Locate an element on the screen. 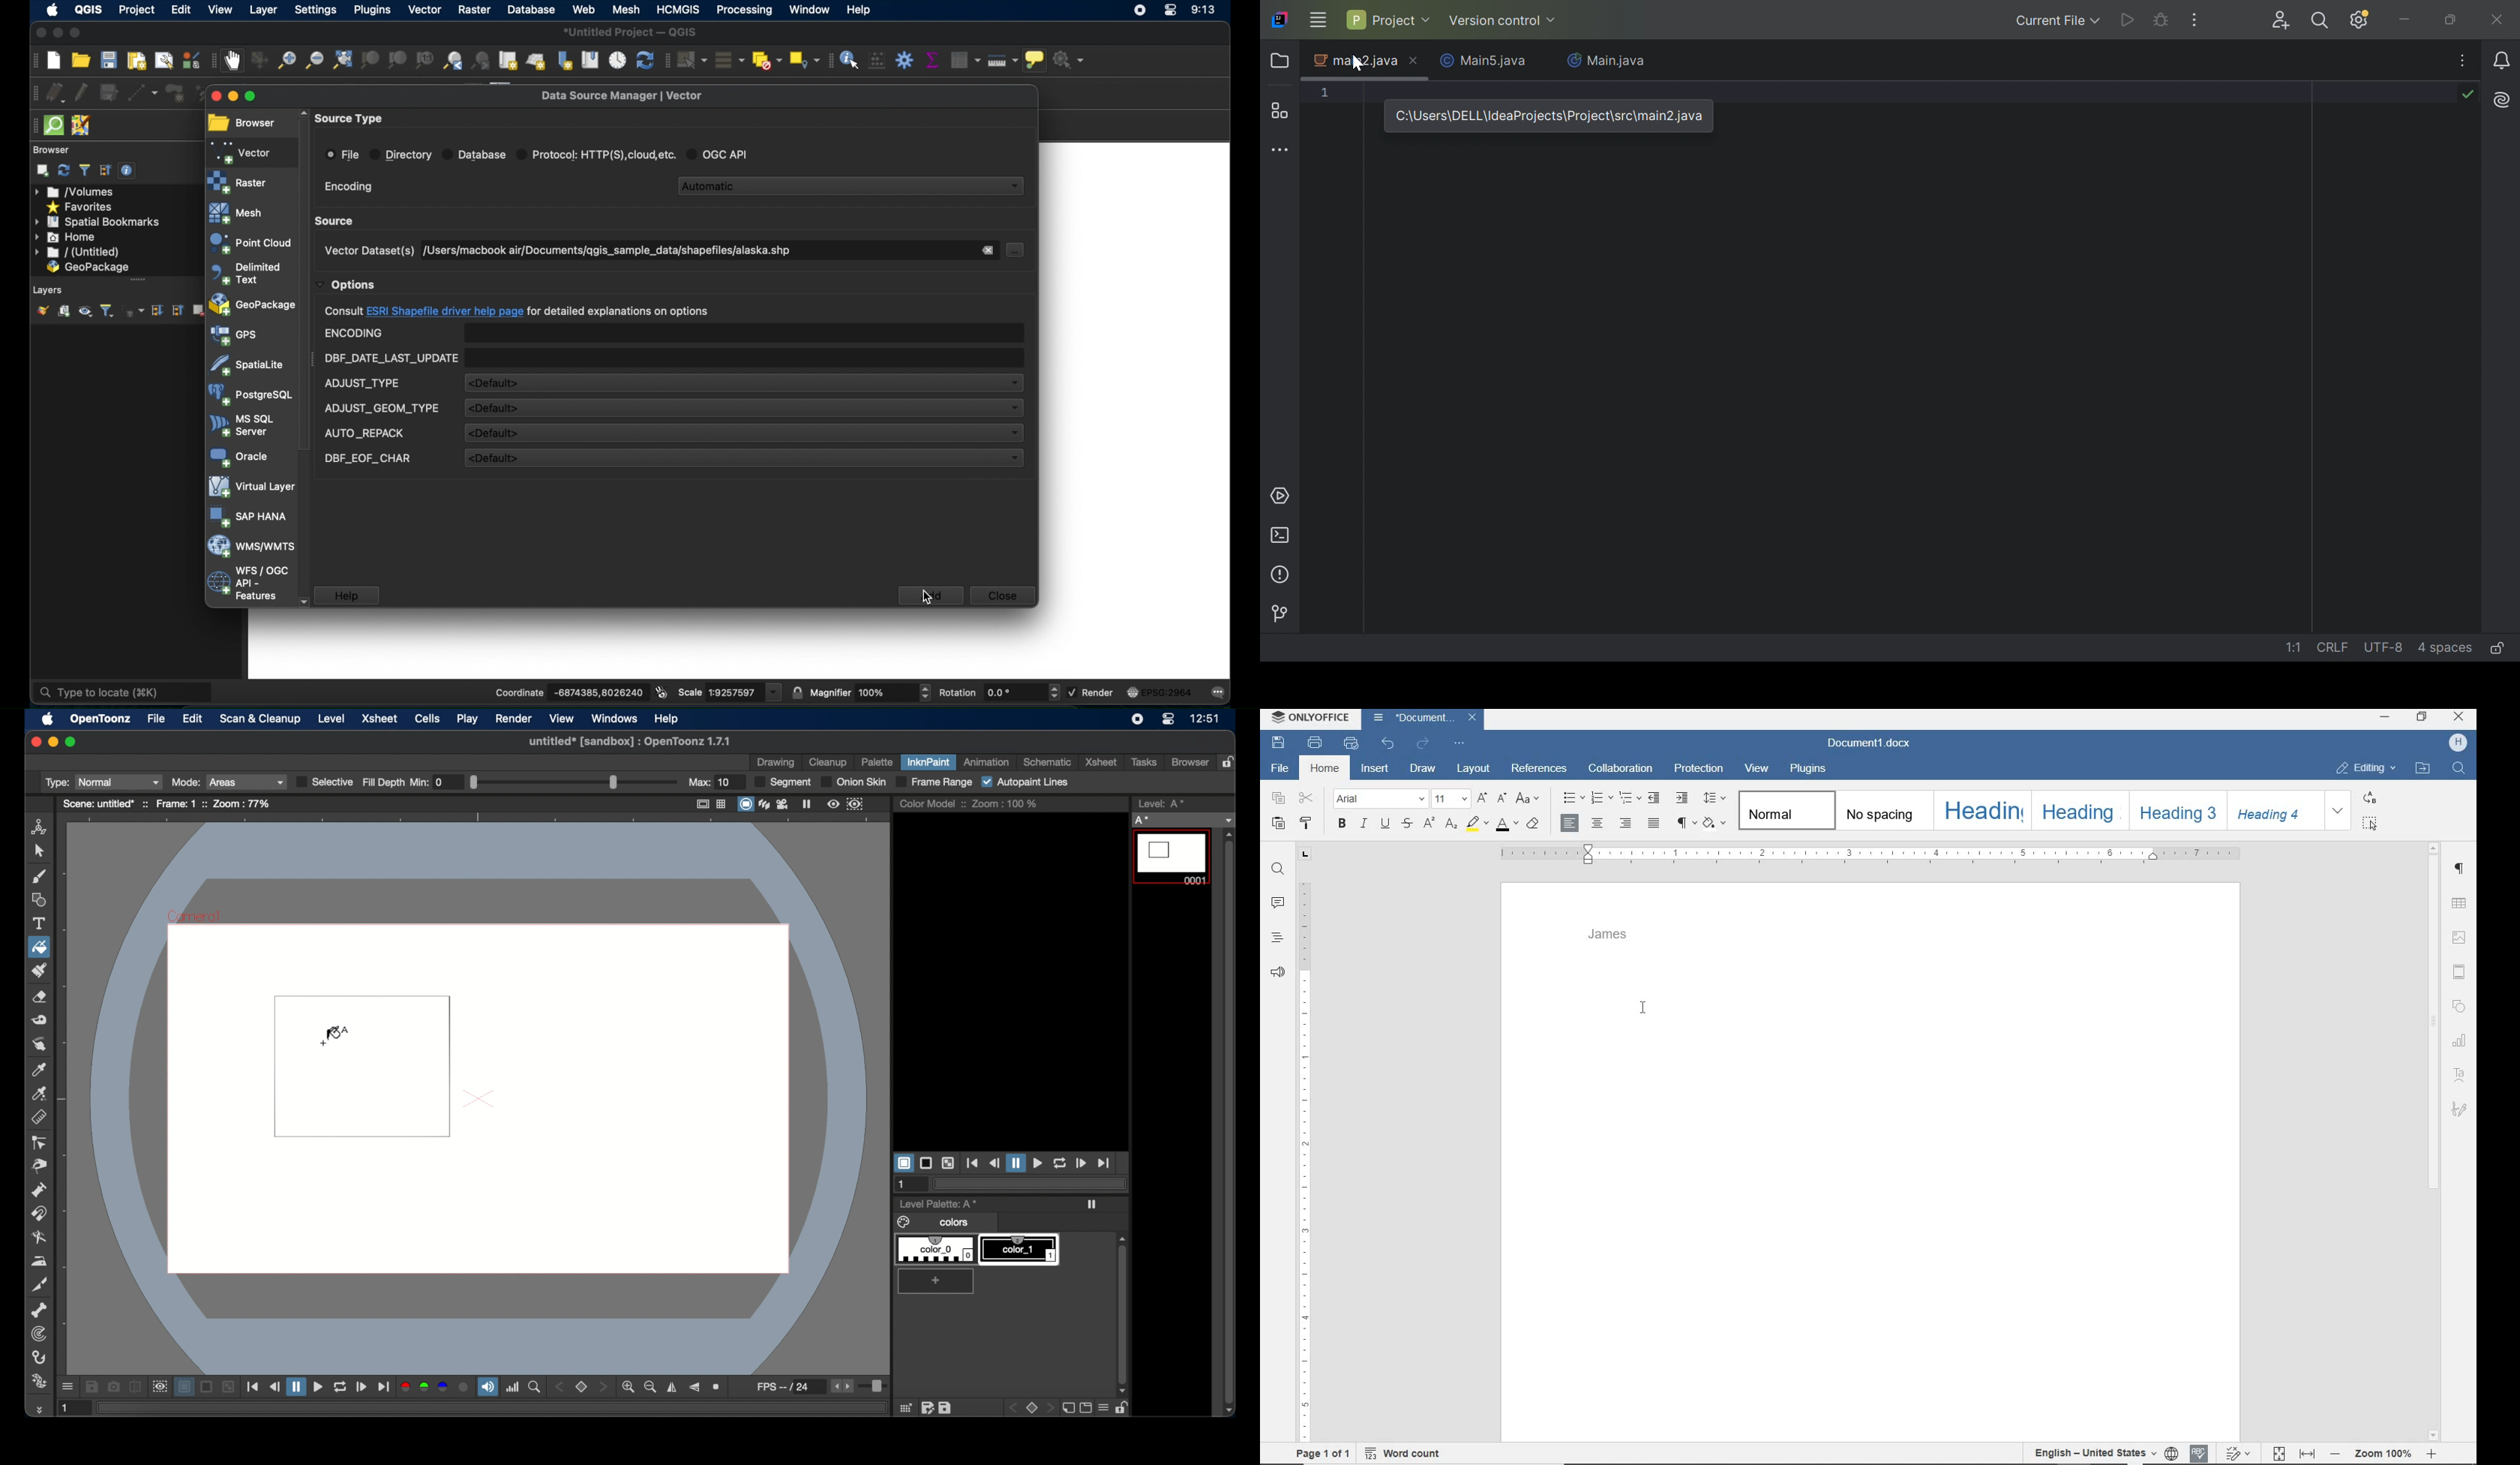 Image resolution: width=2520 pixels, height=1484 pixels. copy is located at coordinates (1279, 799).